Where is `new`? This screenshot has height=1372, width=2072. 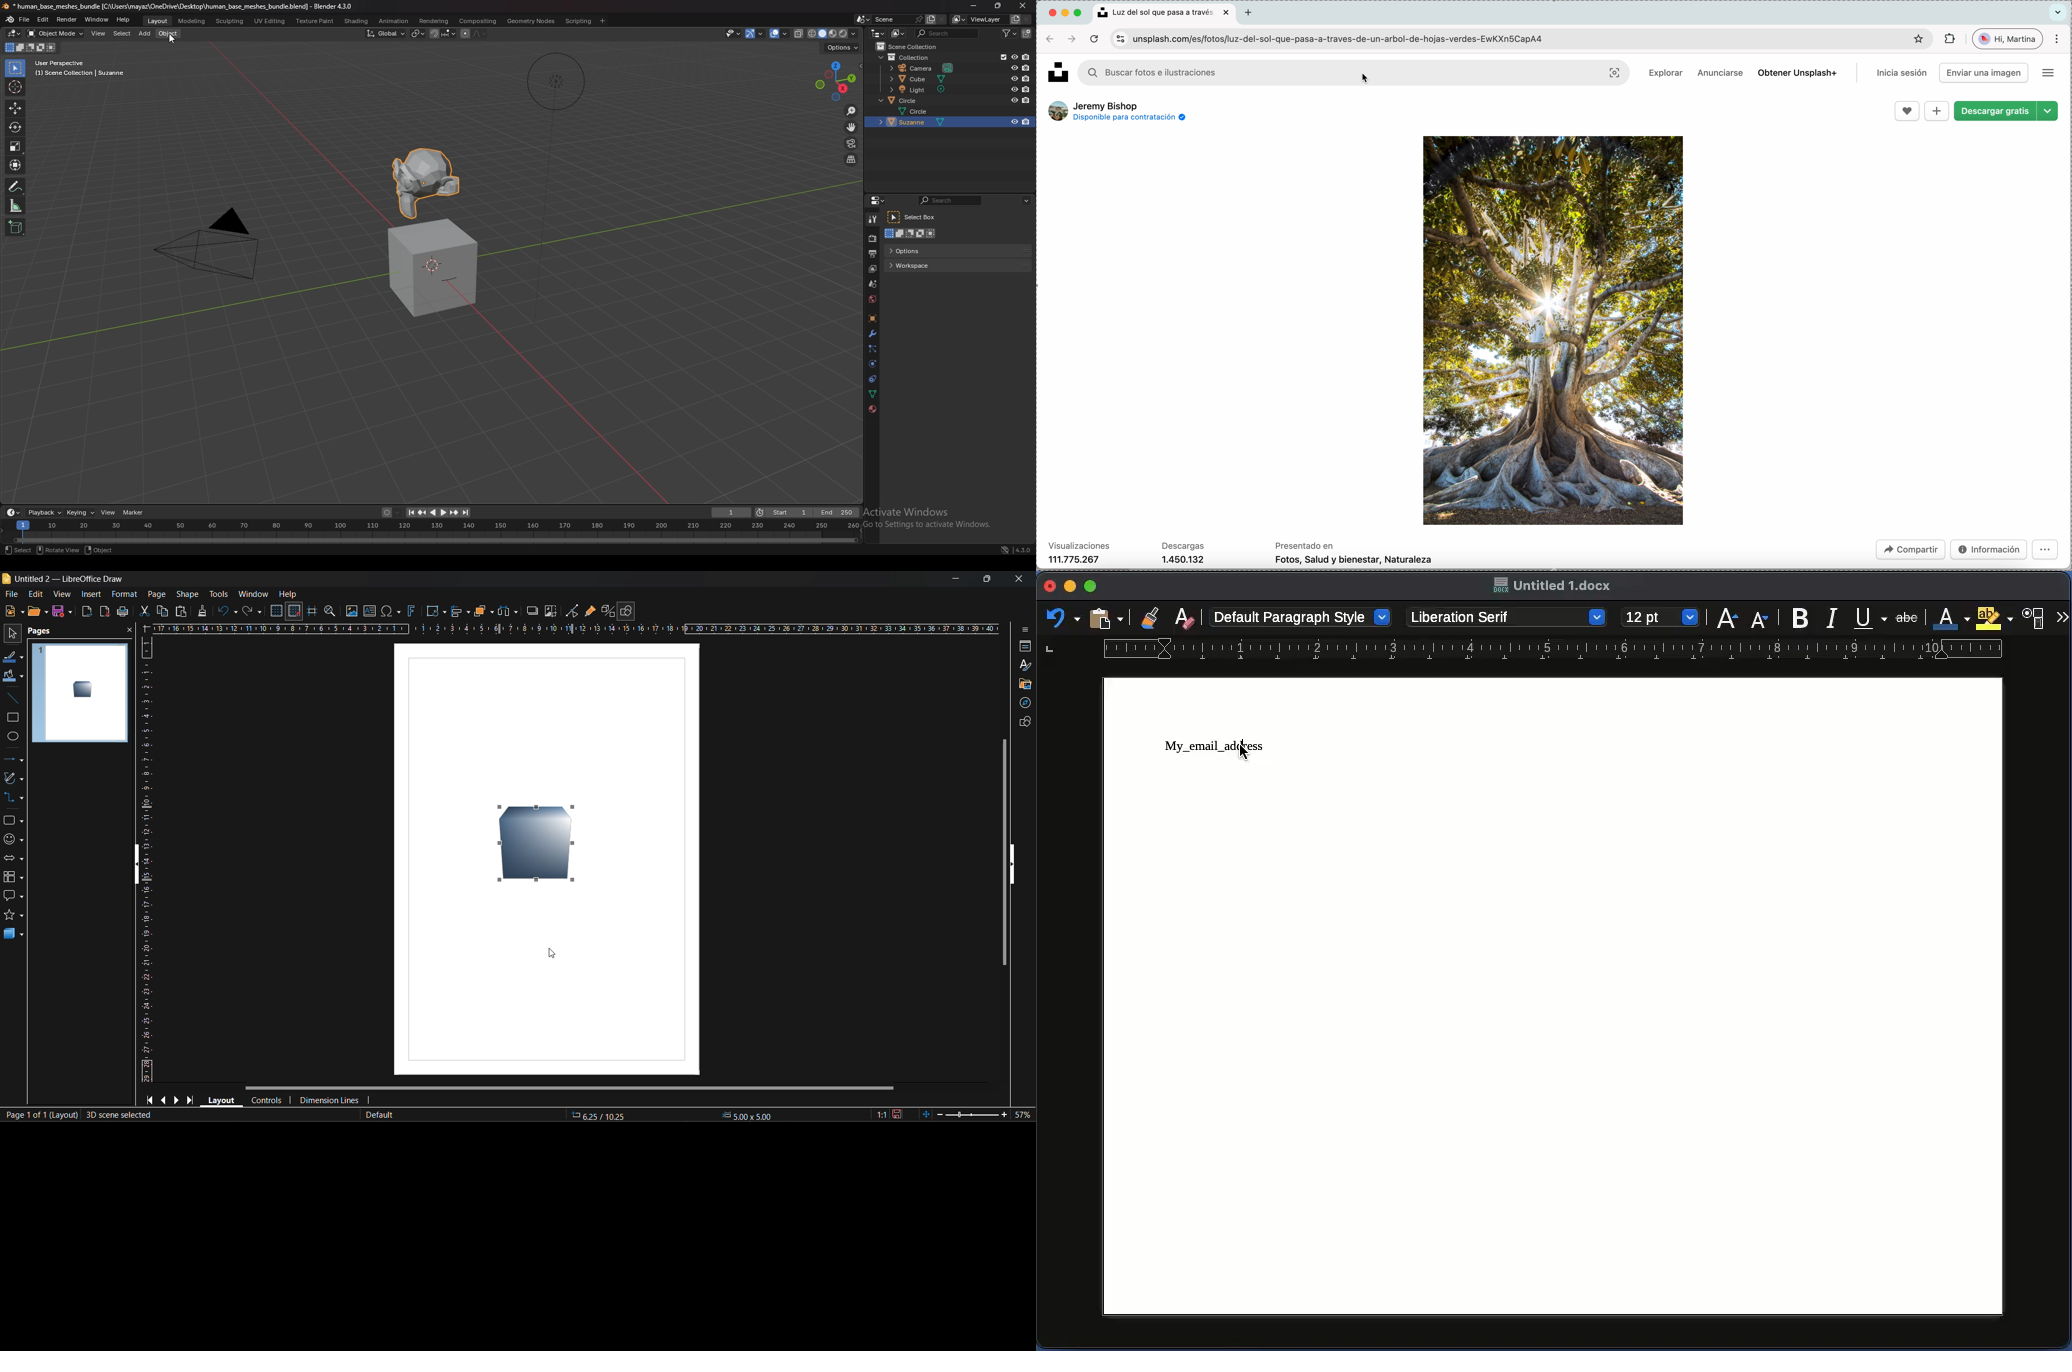
new is located at coordinates (15, 612).